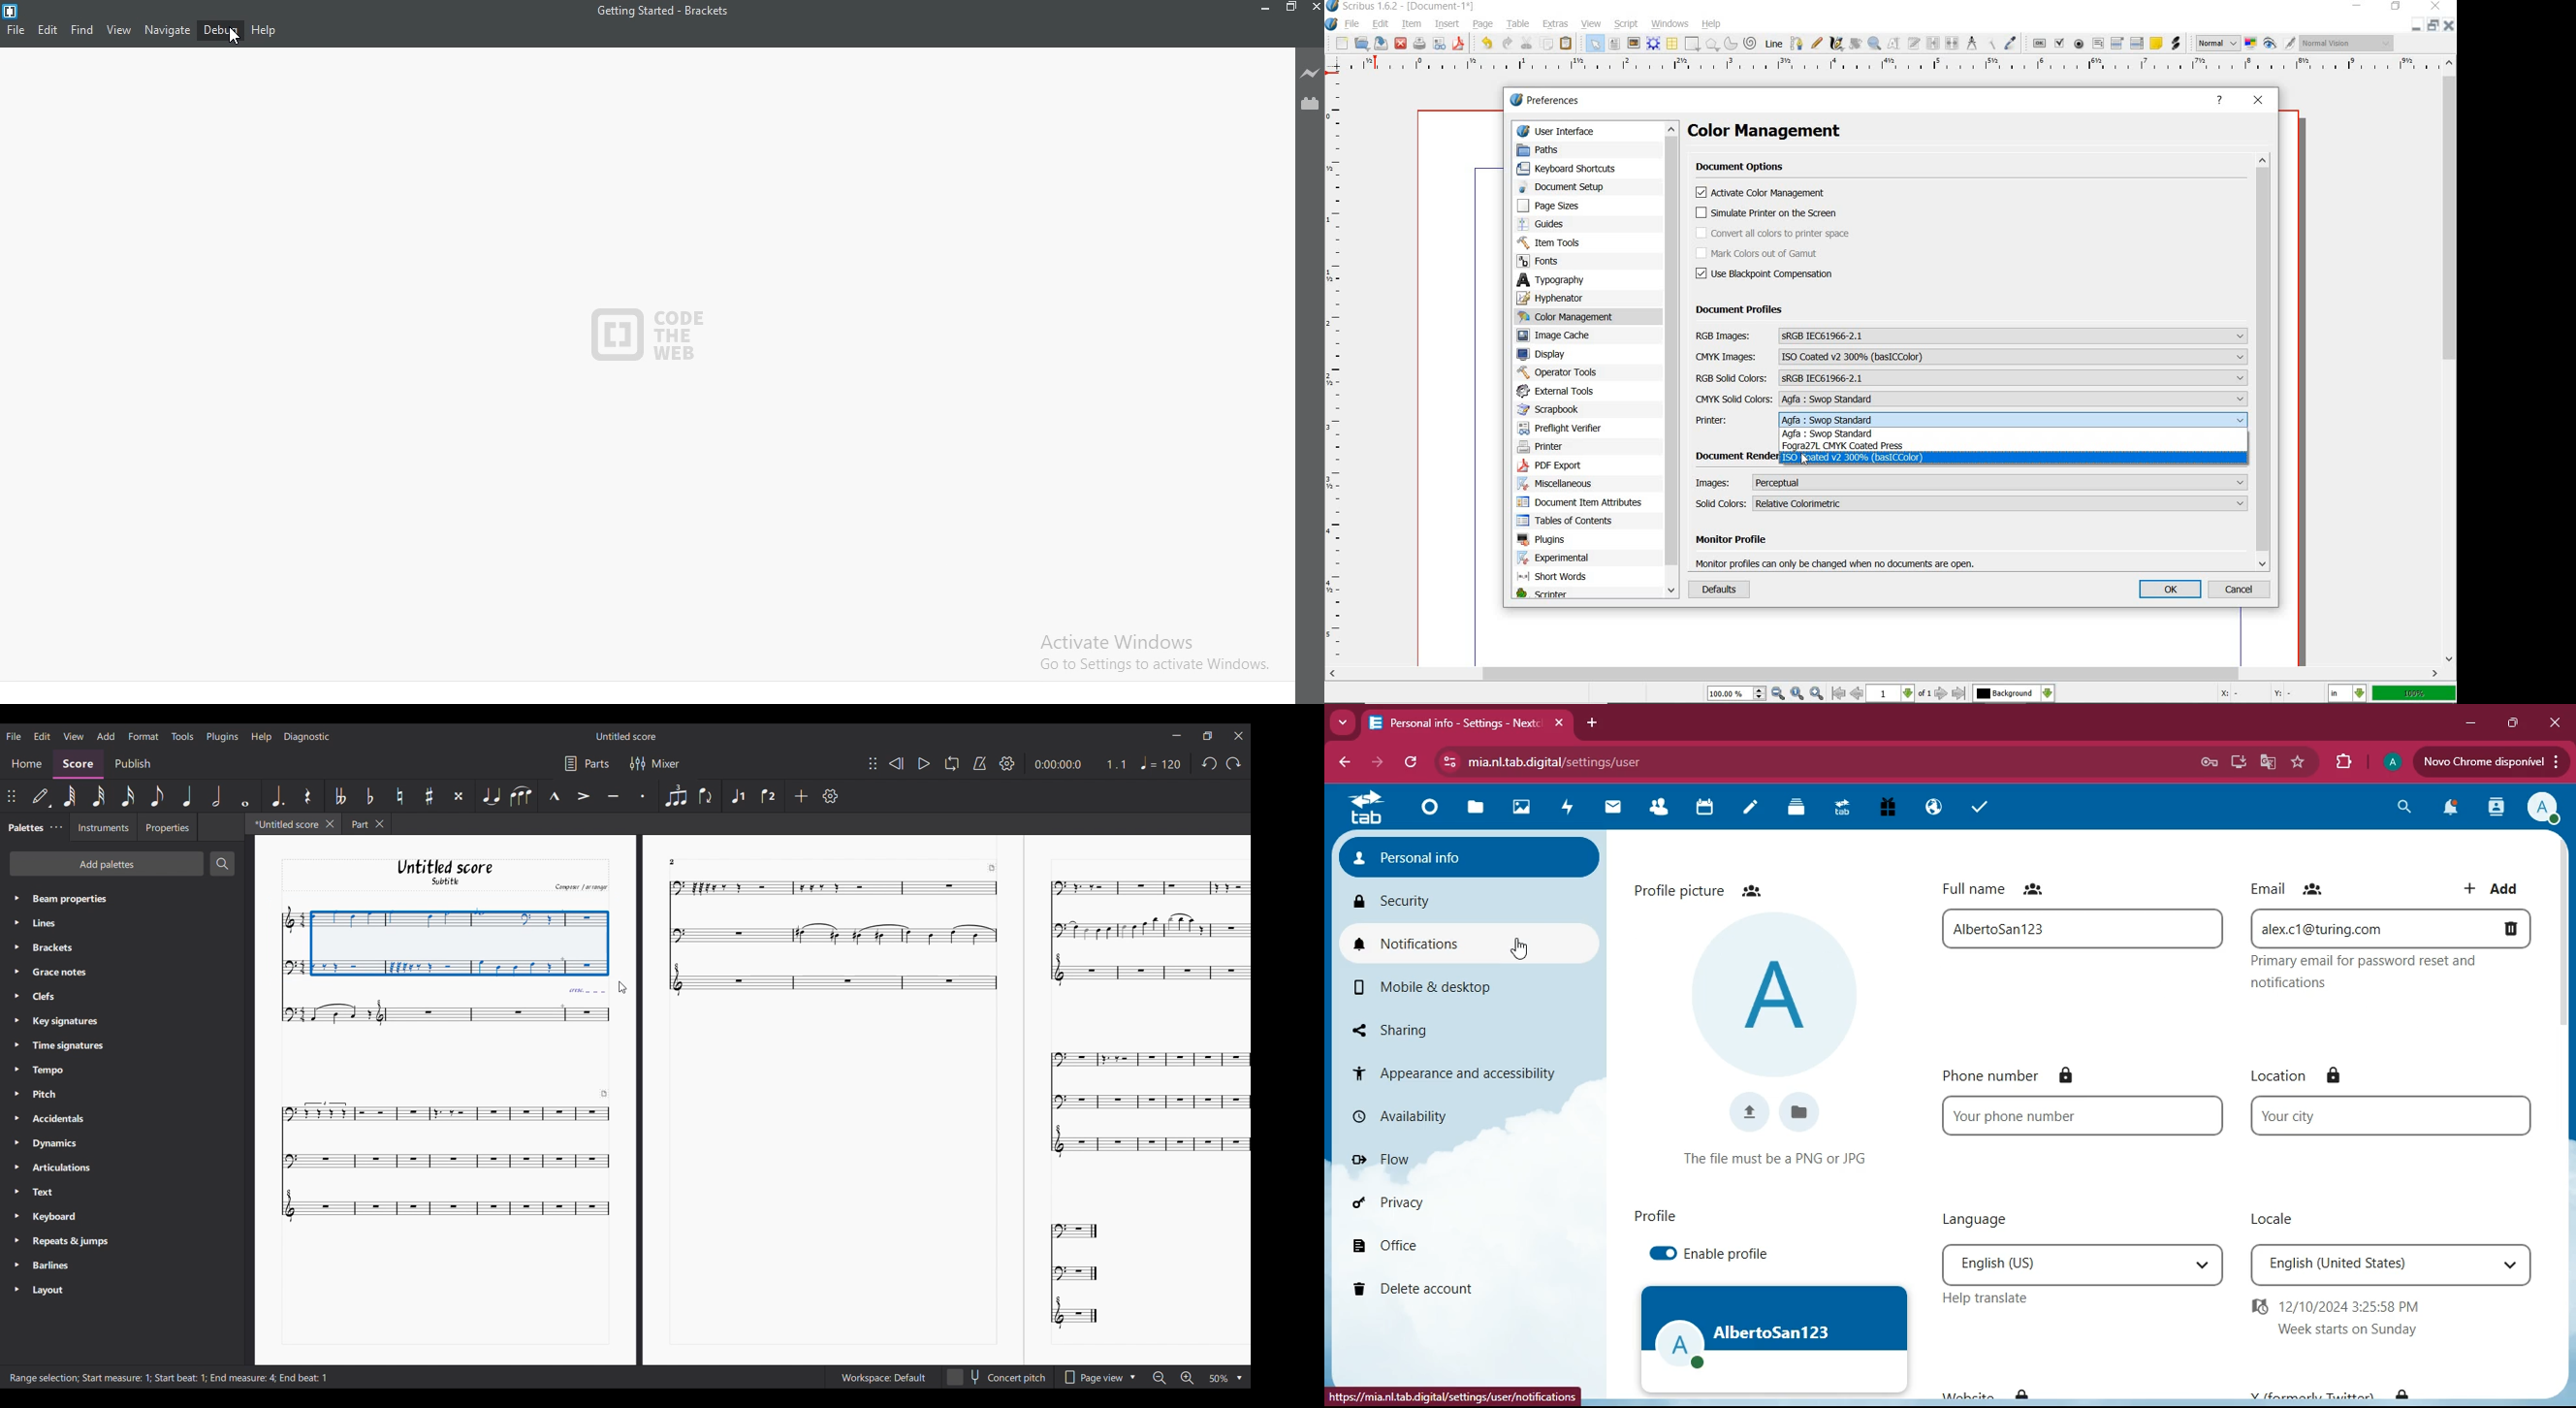 This screenshot has height=1428, width=2576. Describe the element at coordinates (2390, 764) in the screenshot. I see `profile` at that location.